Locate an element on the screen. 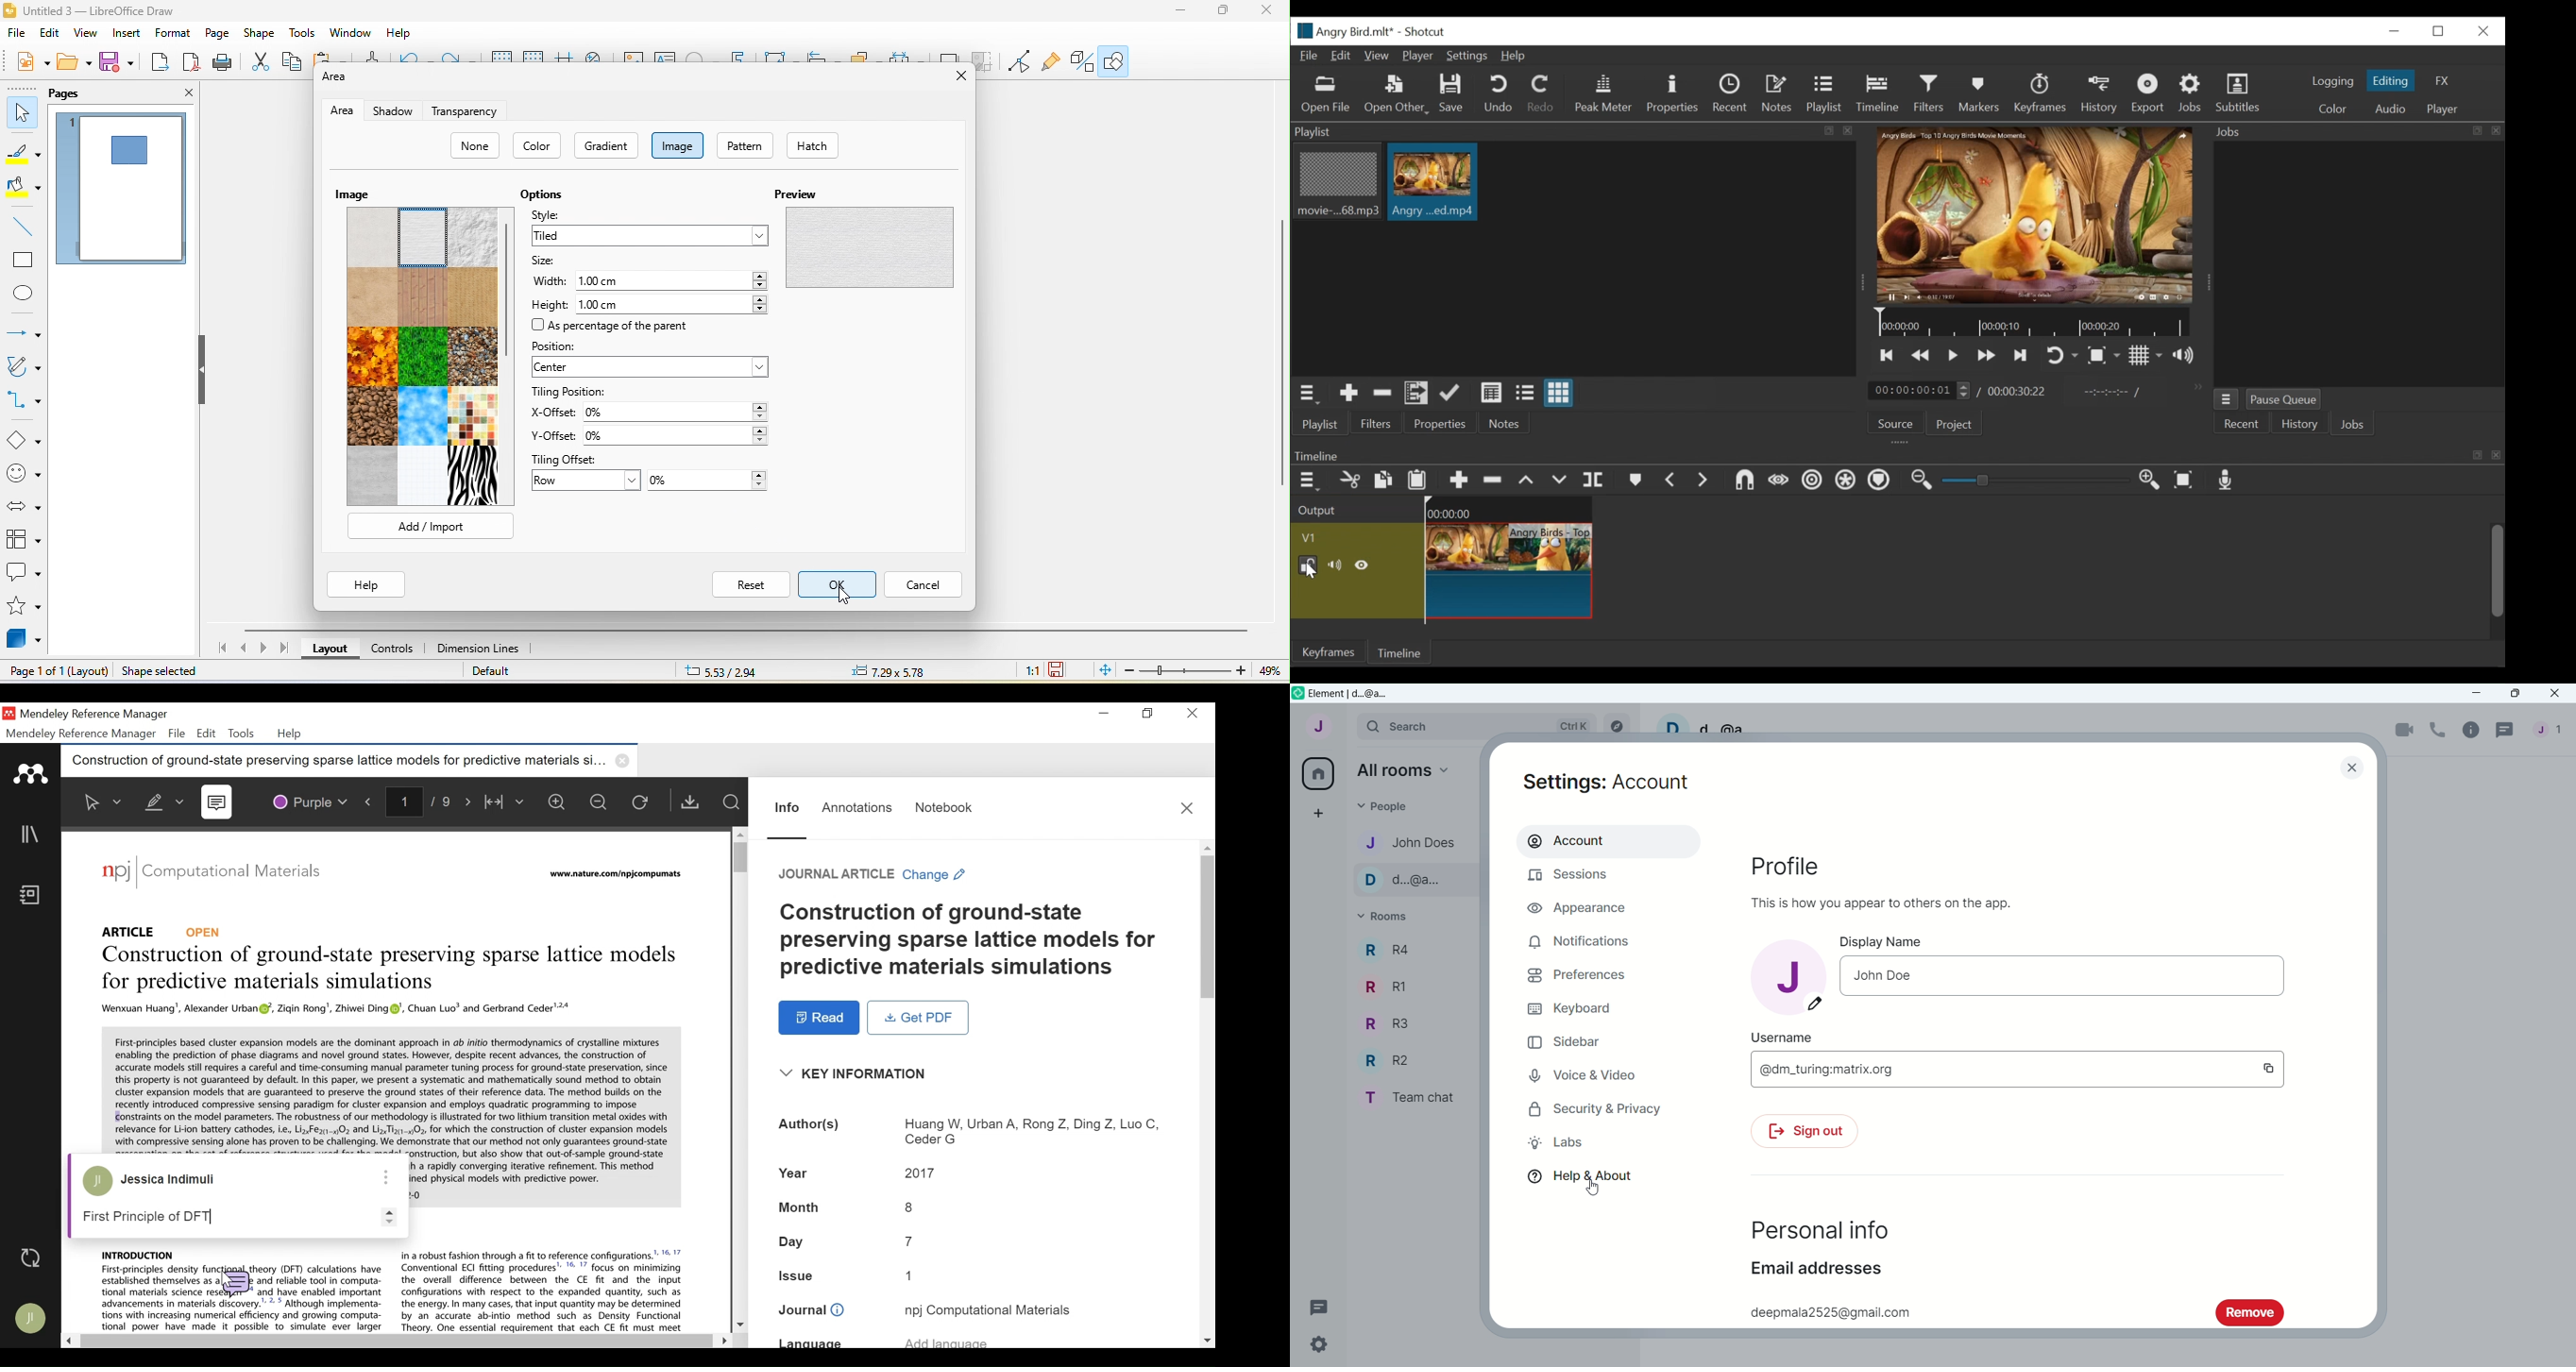  Issue is located at coordinates (974, 1278).